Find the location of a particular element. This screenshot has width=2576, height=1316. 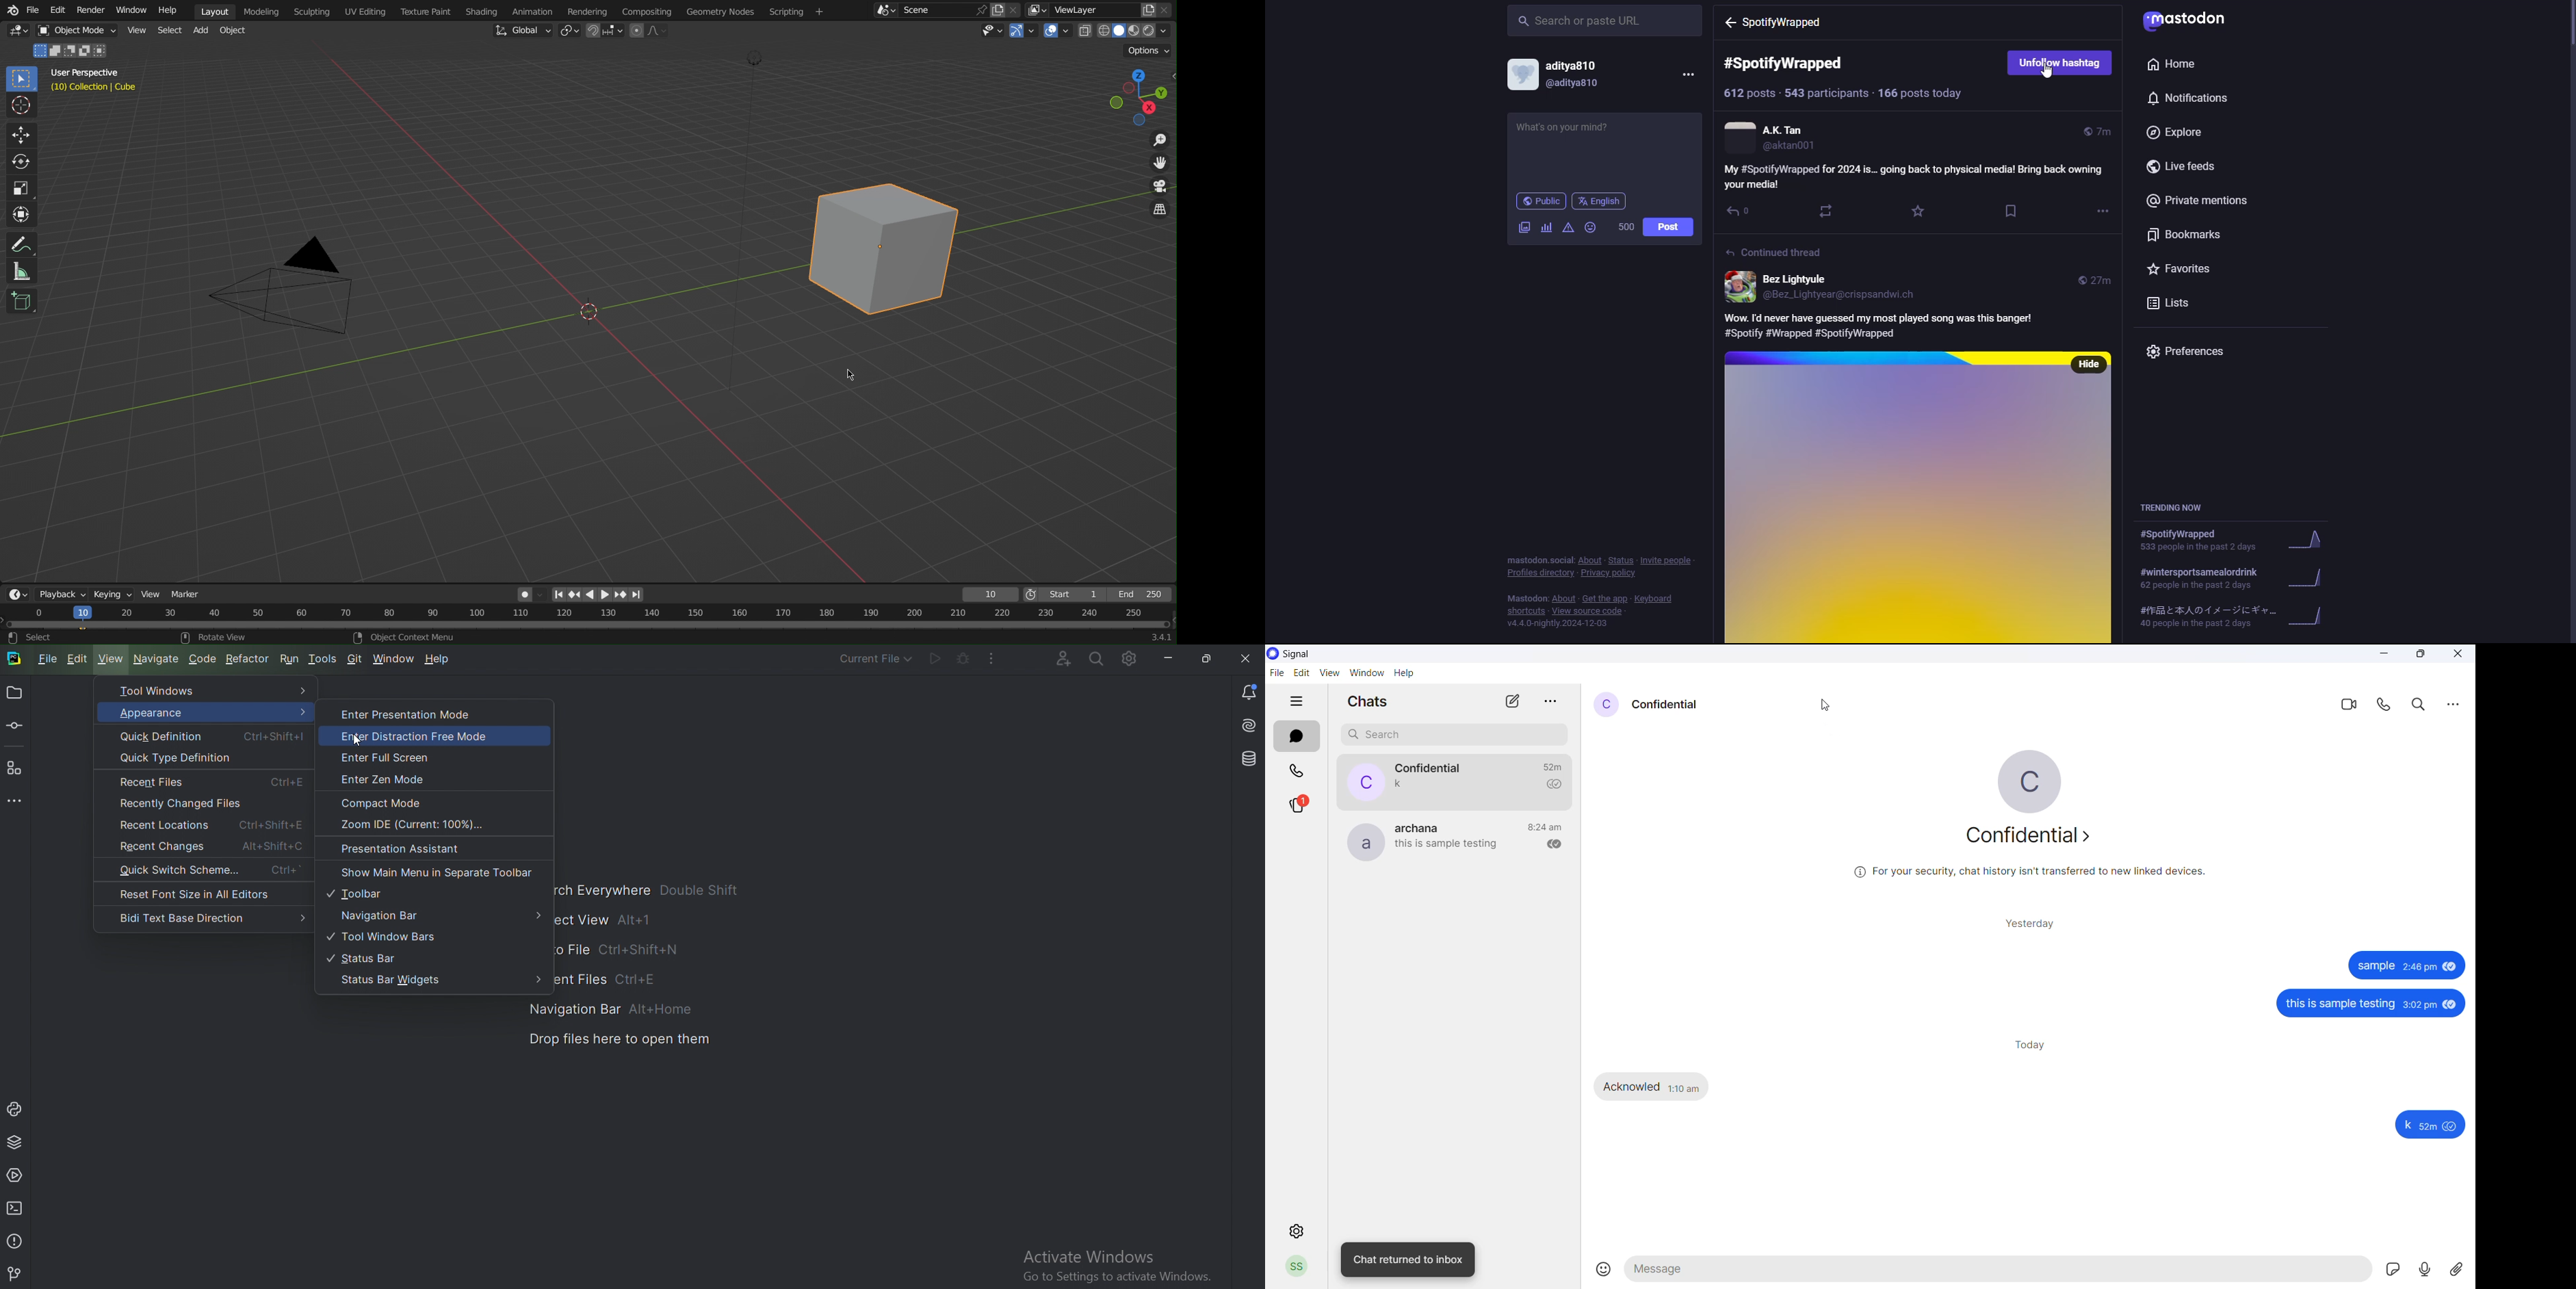

favorites is located at coordinates (2185, 268).